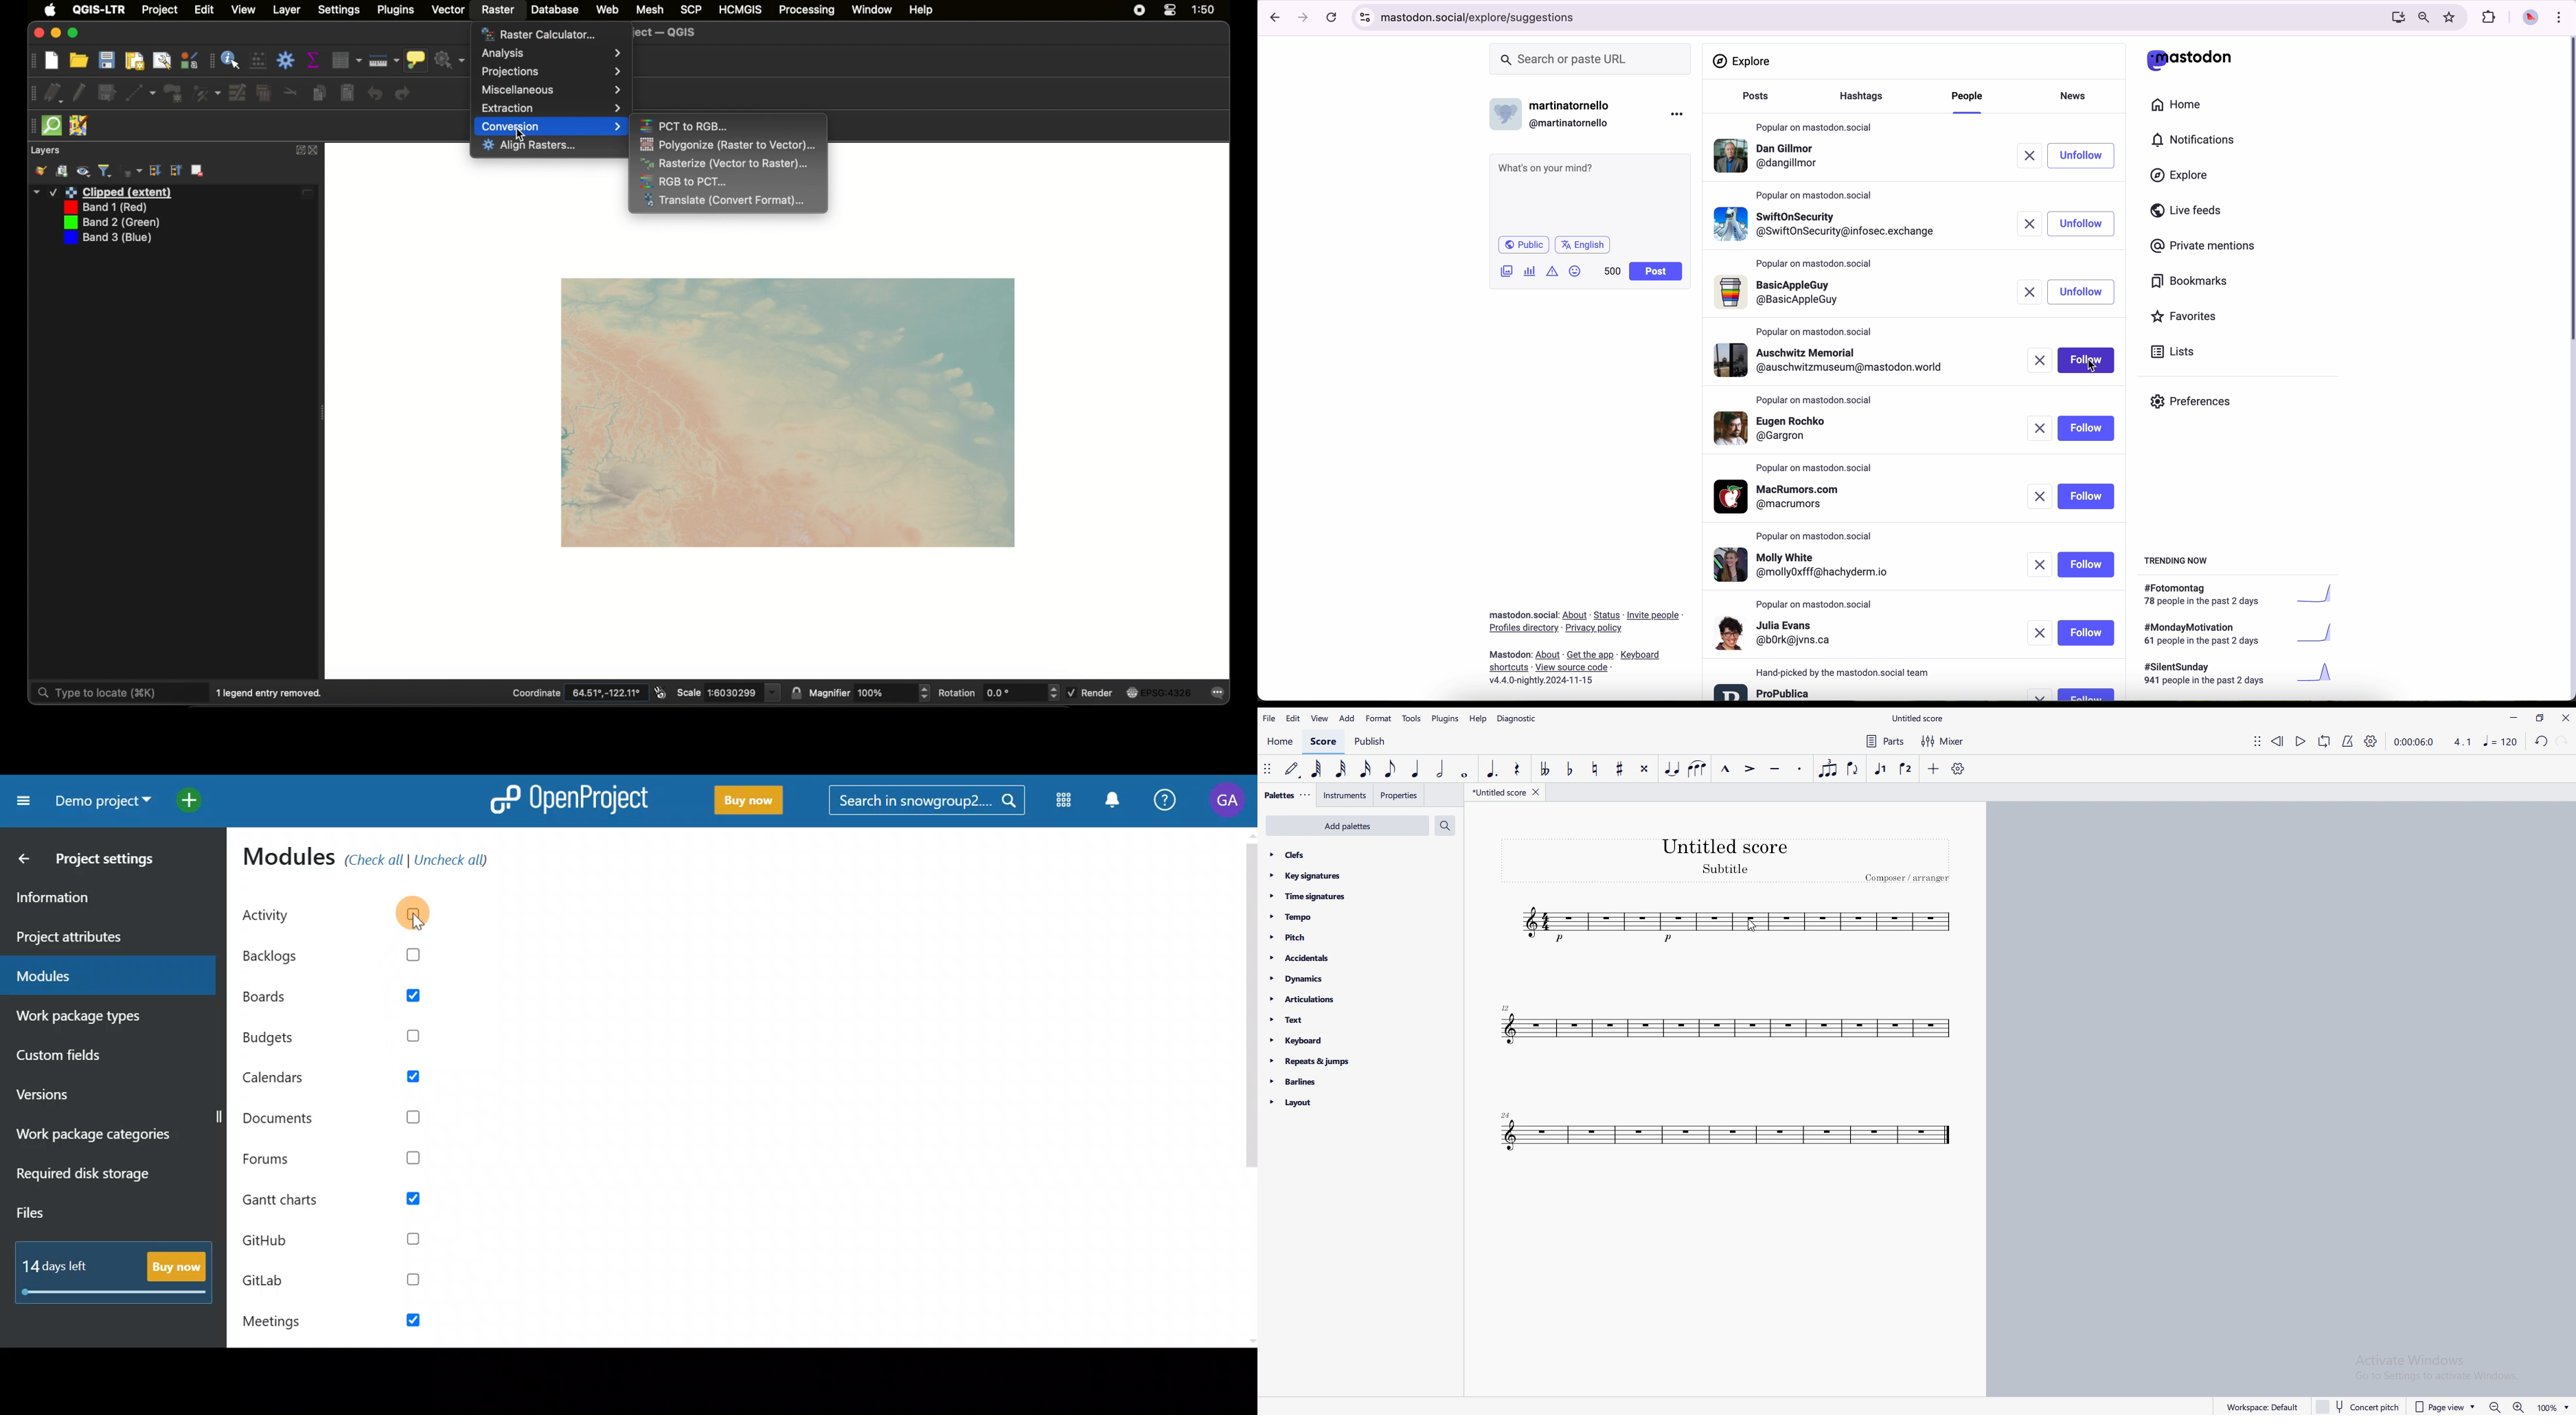  What do you see at coordinates (1619, 769) in the screenshot?
I see `toggle sharp` at bounding box center [1619, 769].